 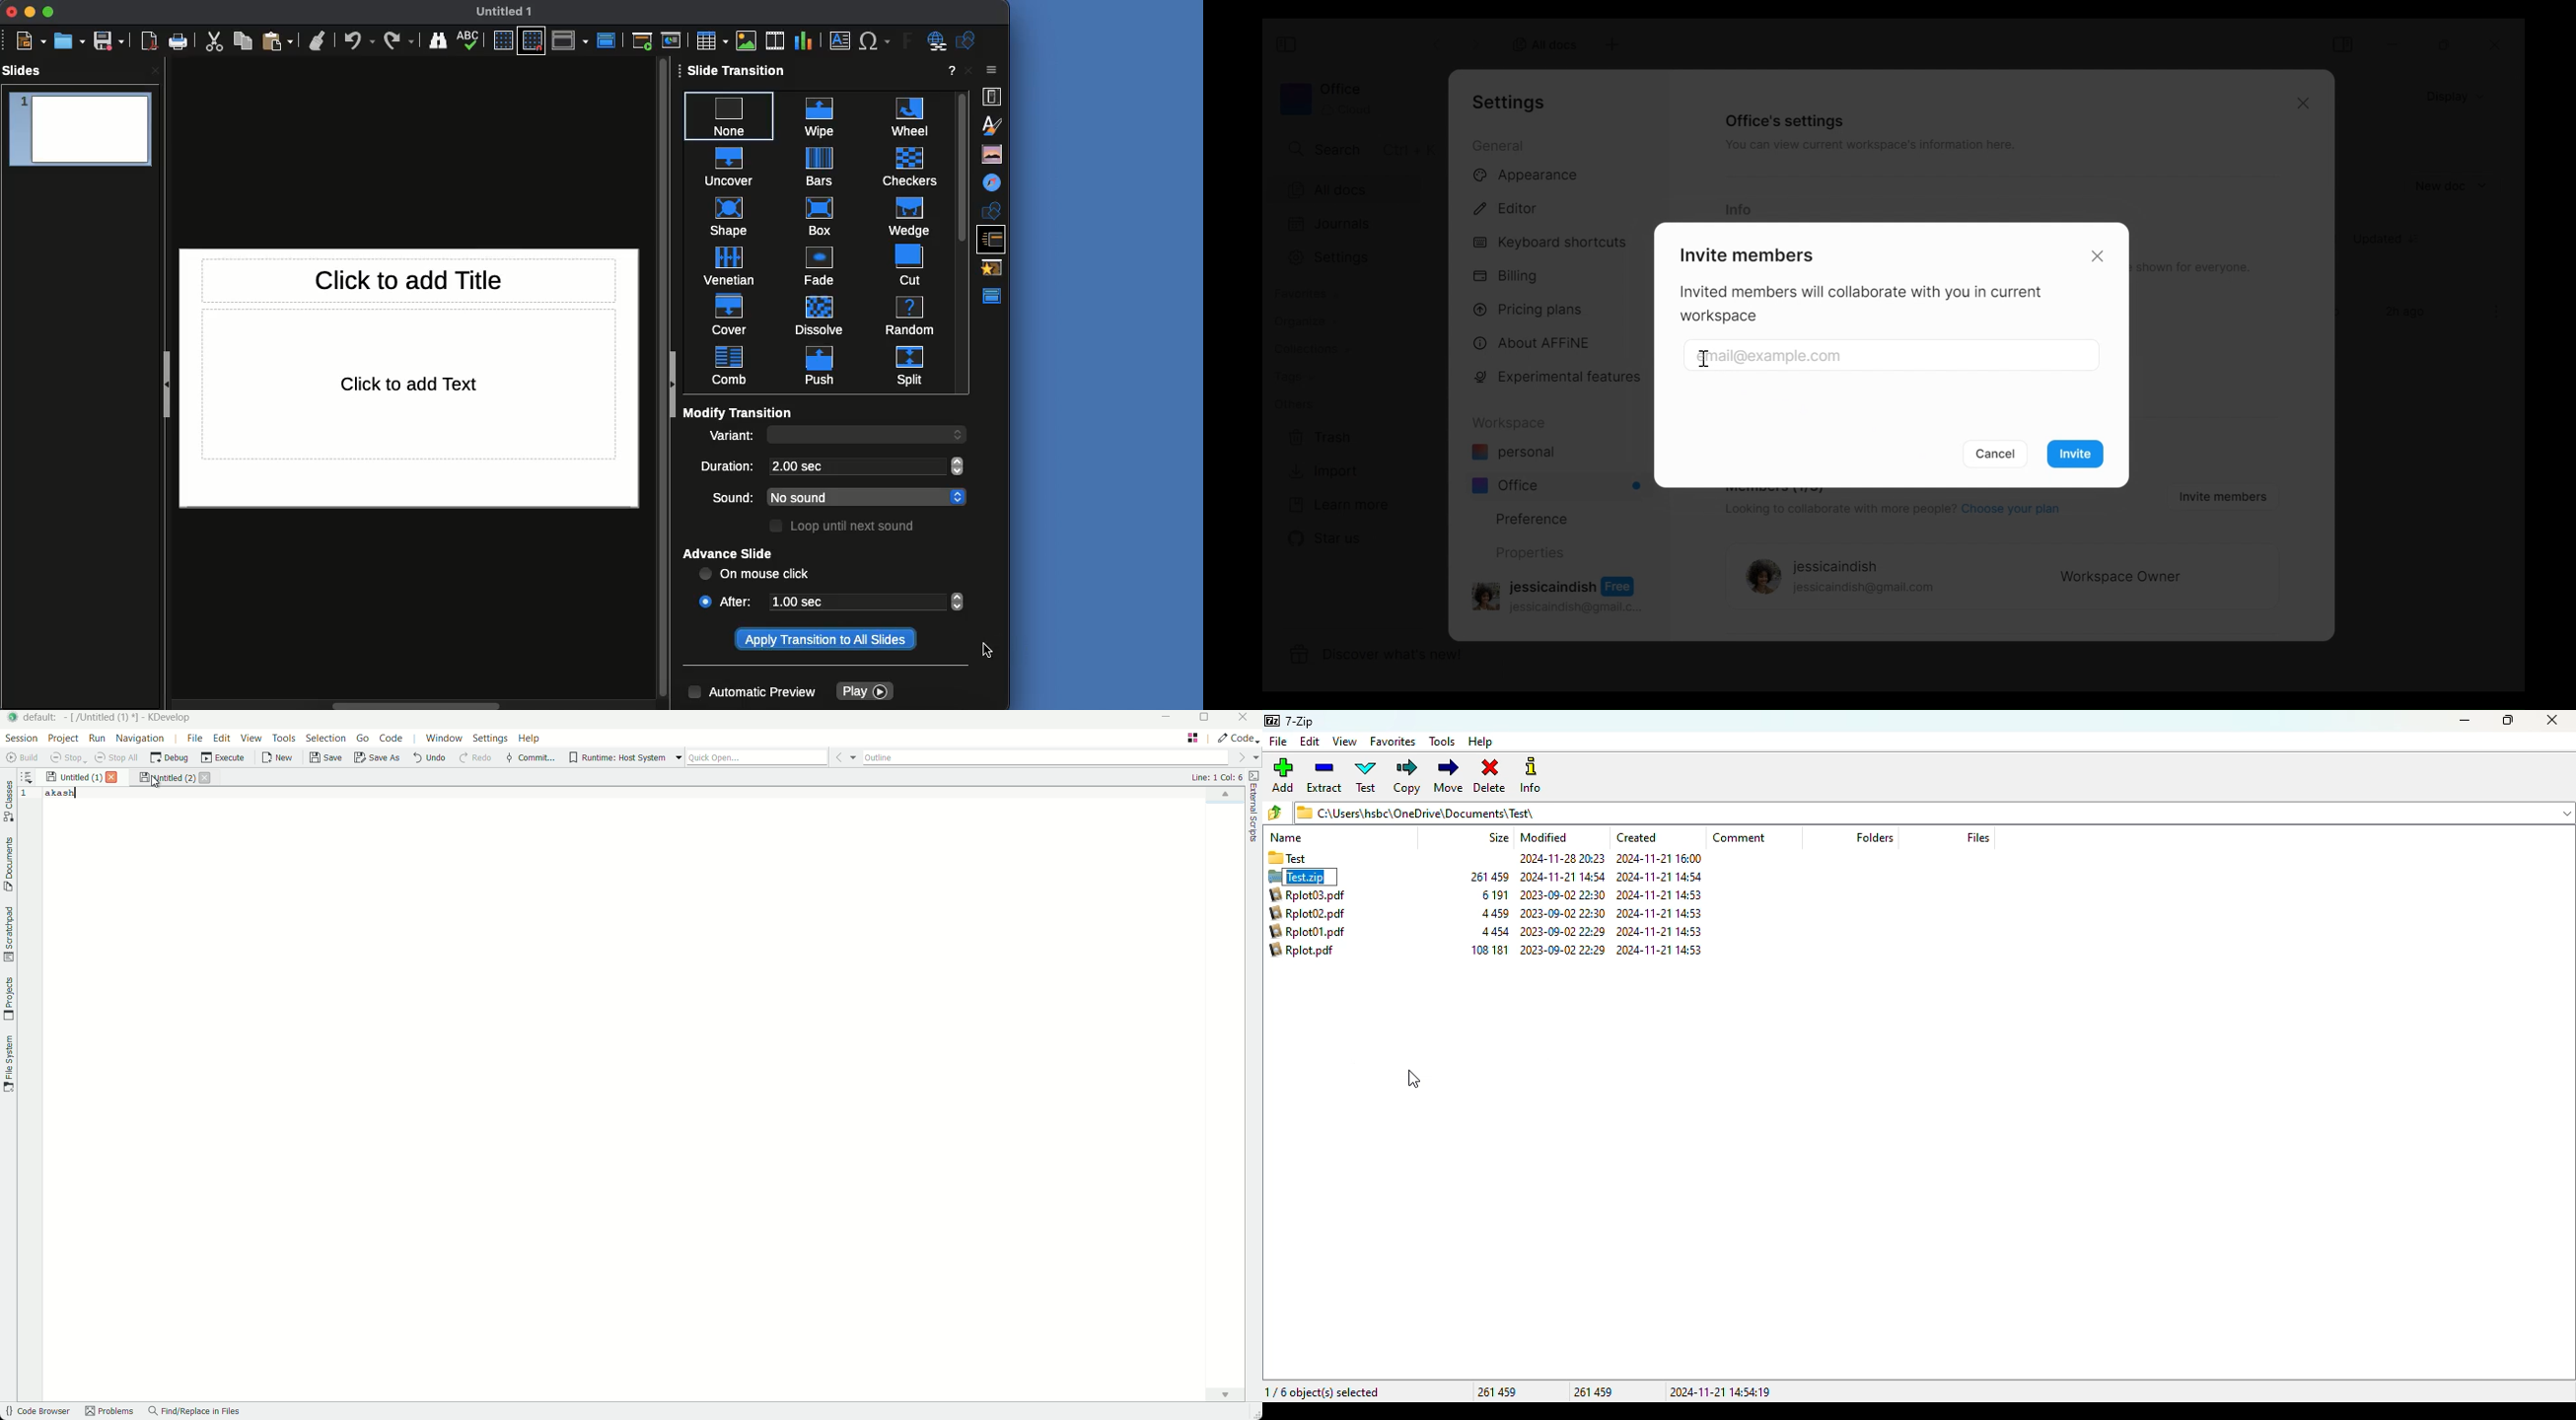 What do you see at coordinates (279, 40) in the screenshot?
I see `Paste` at bounding box center [279, 40].